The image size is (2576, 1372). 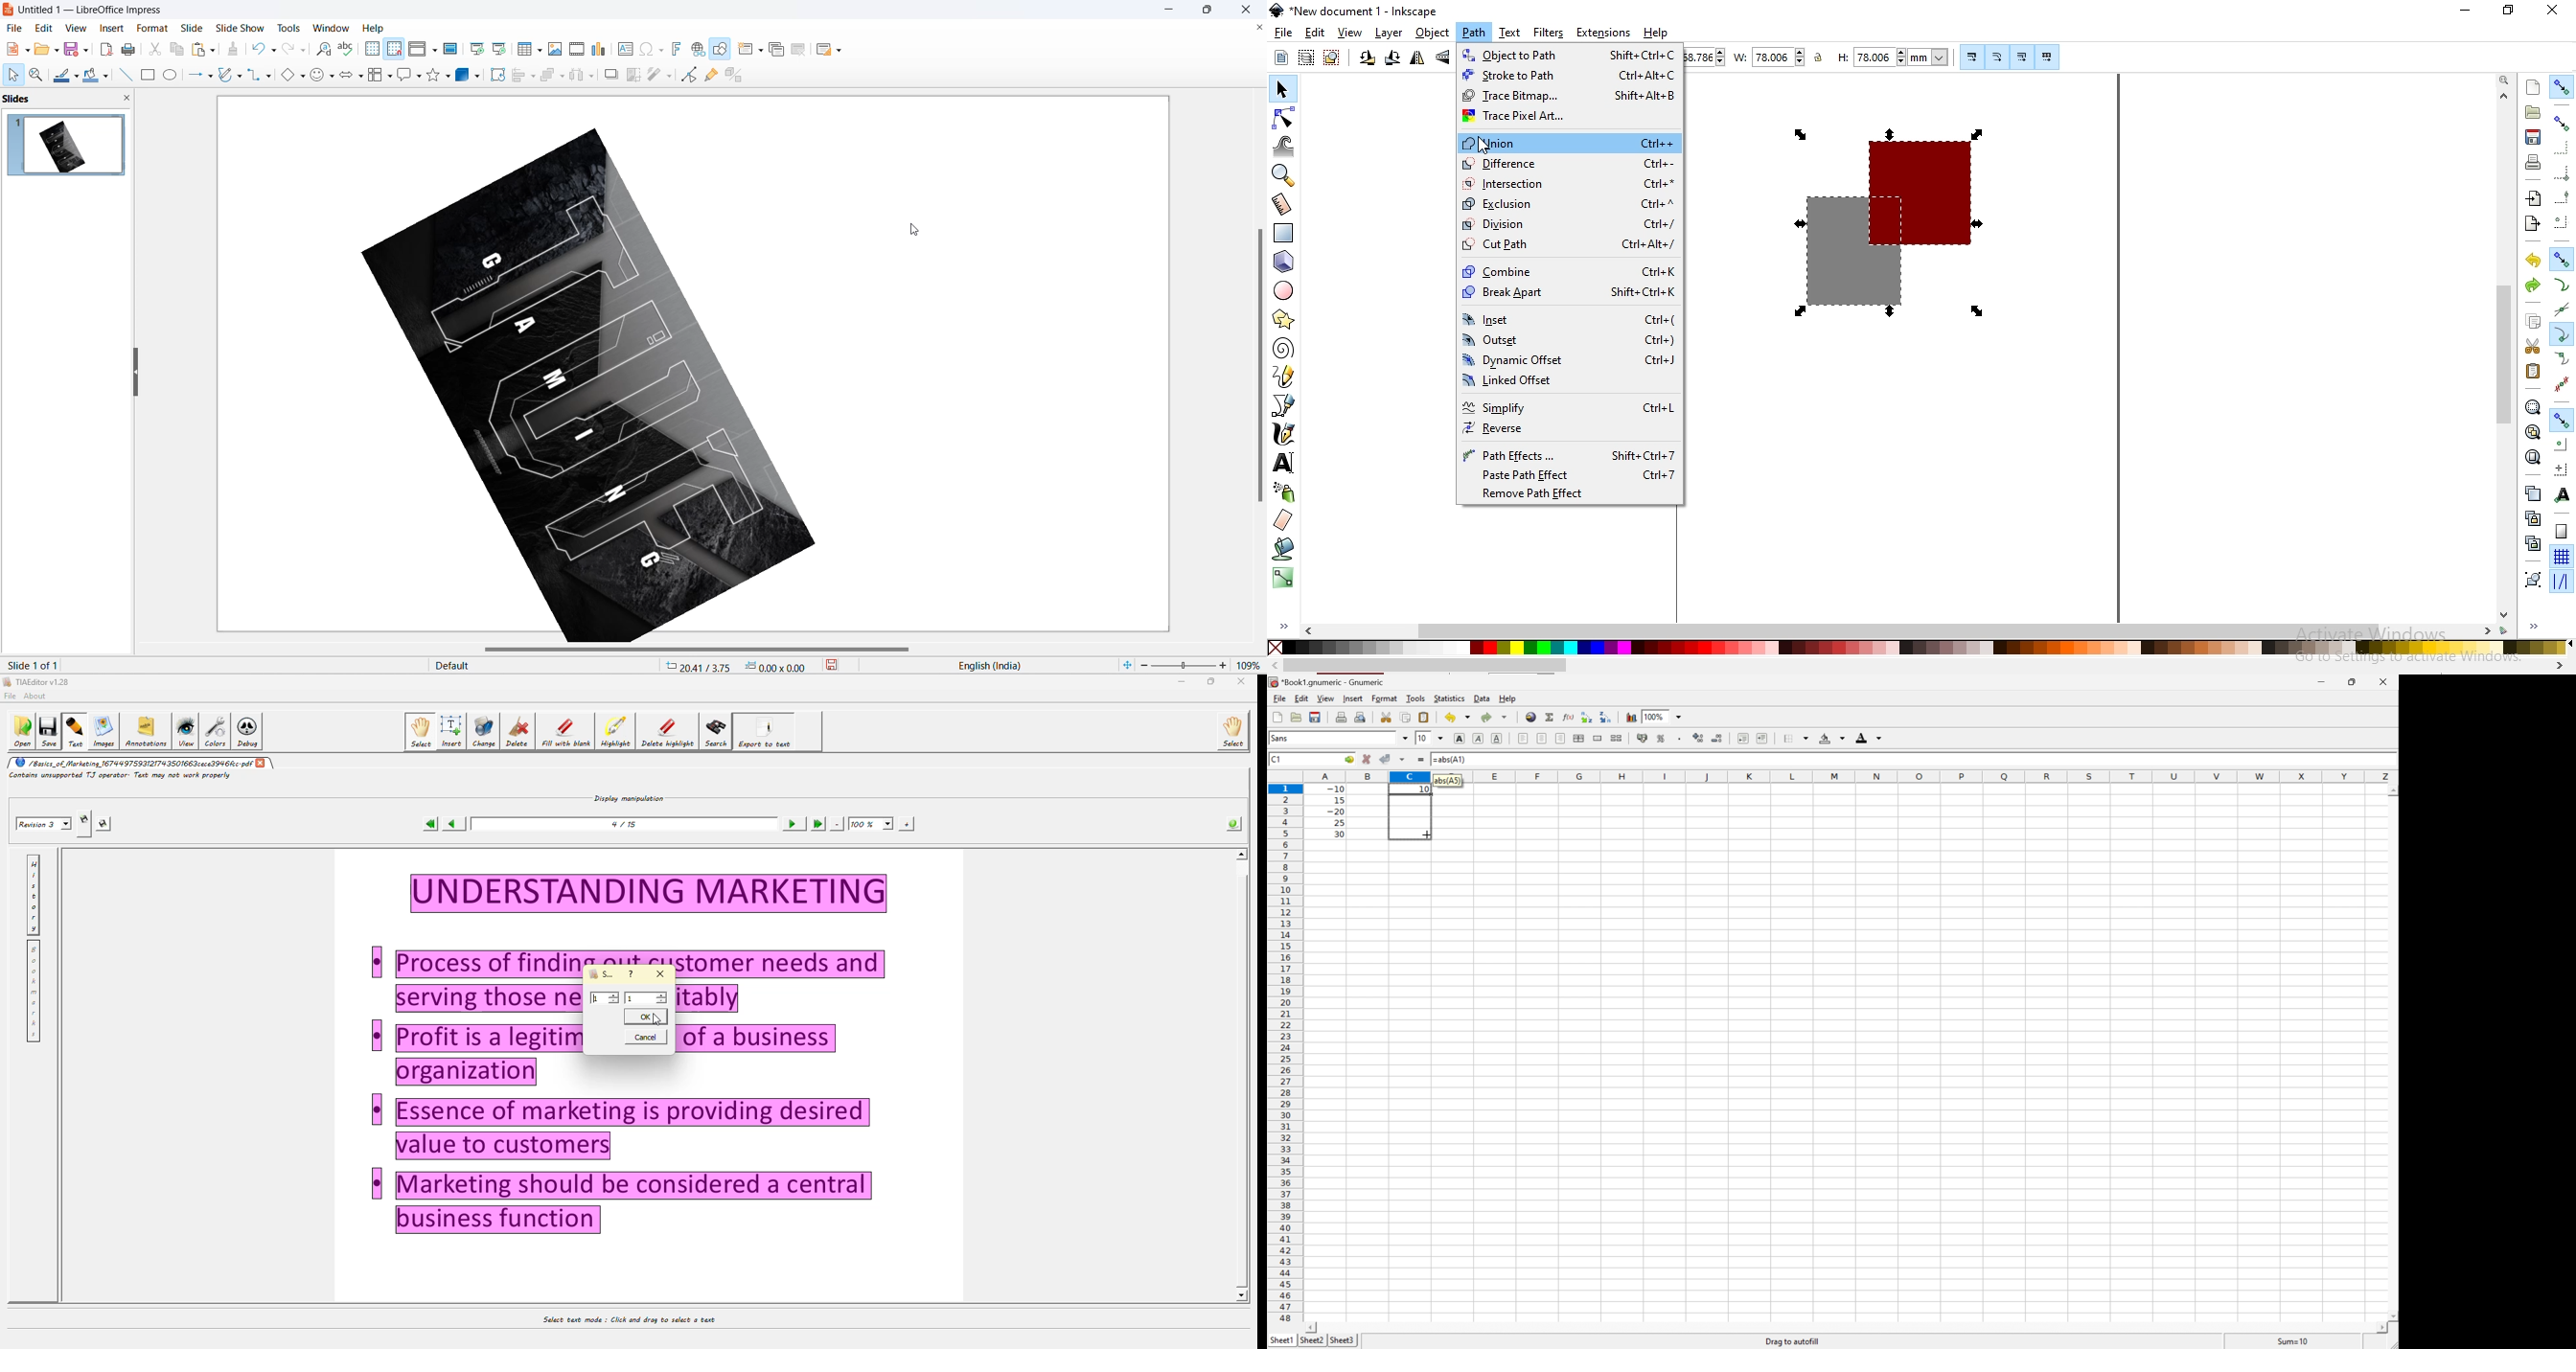 What do you see at coordinates (1314, 33) in the screenshot?
I see `edit` at bounding box center [1314, 33].